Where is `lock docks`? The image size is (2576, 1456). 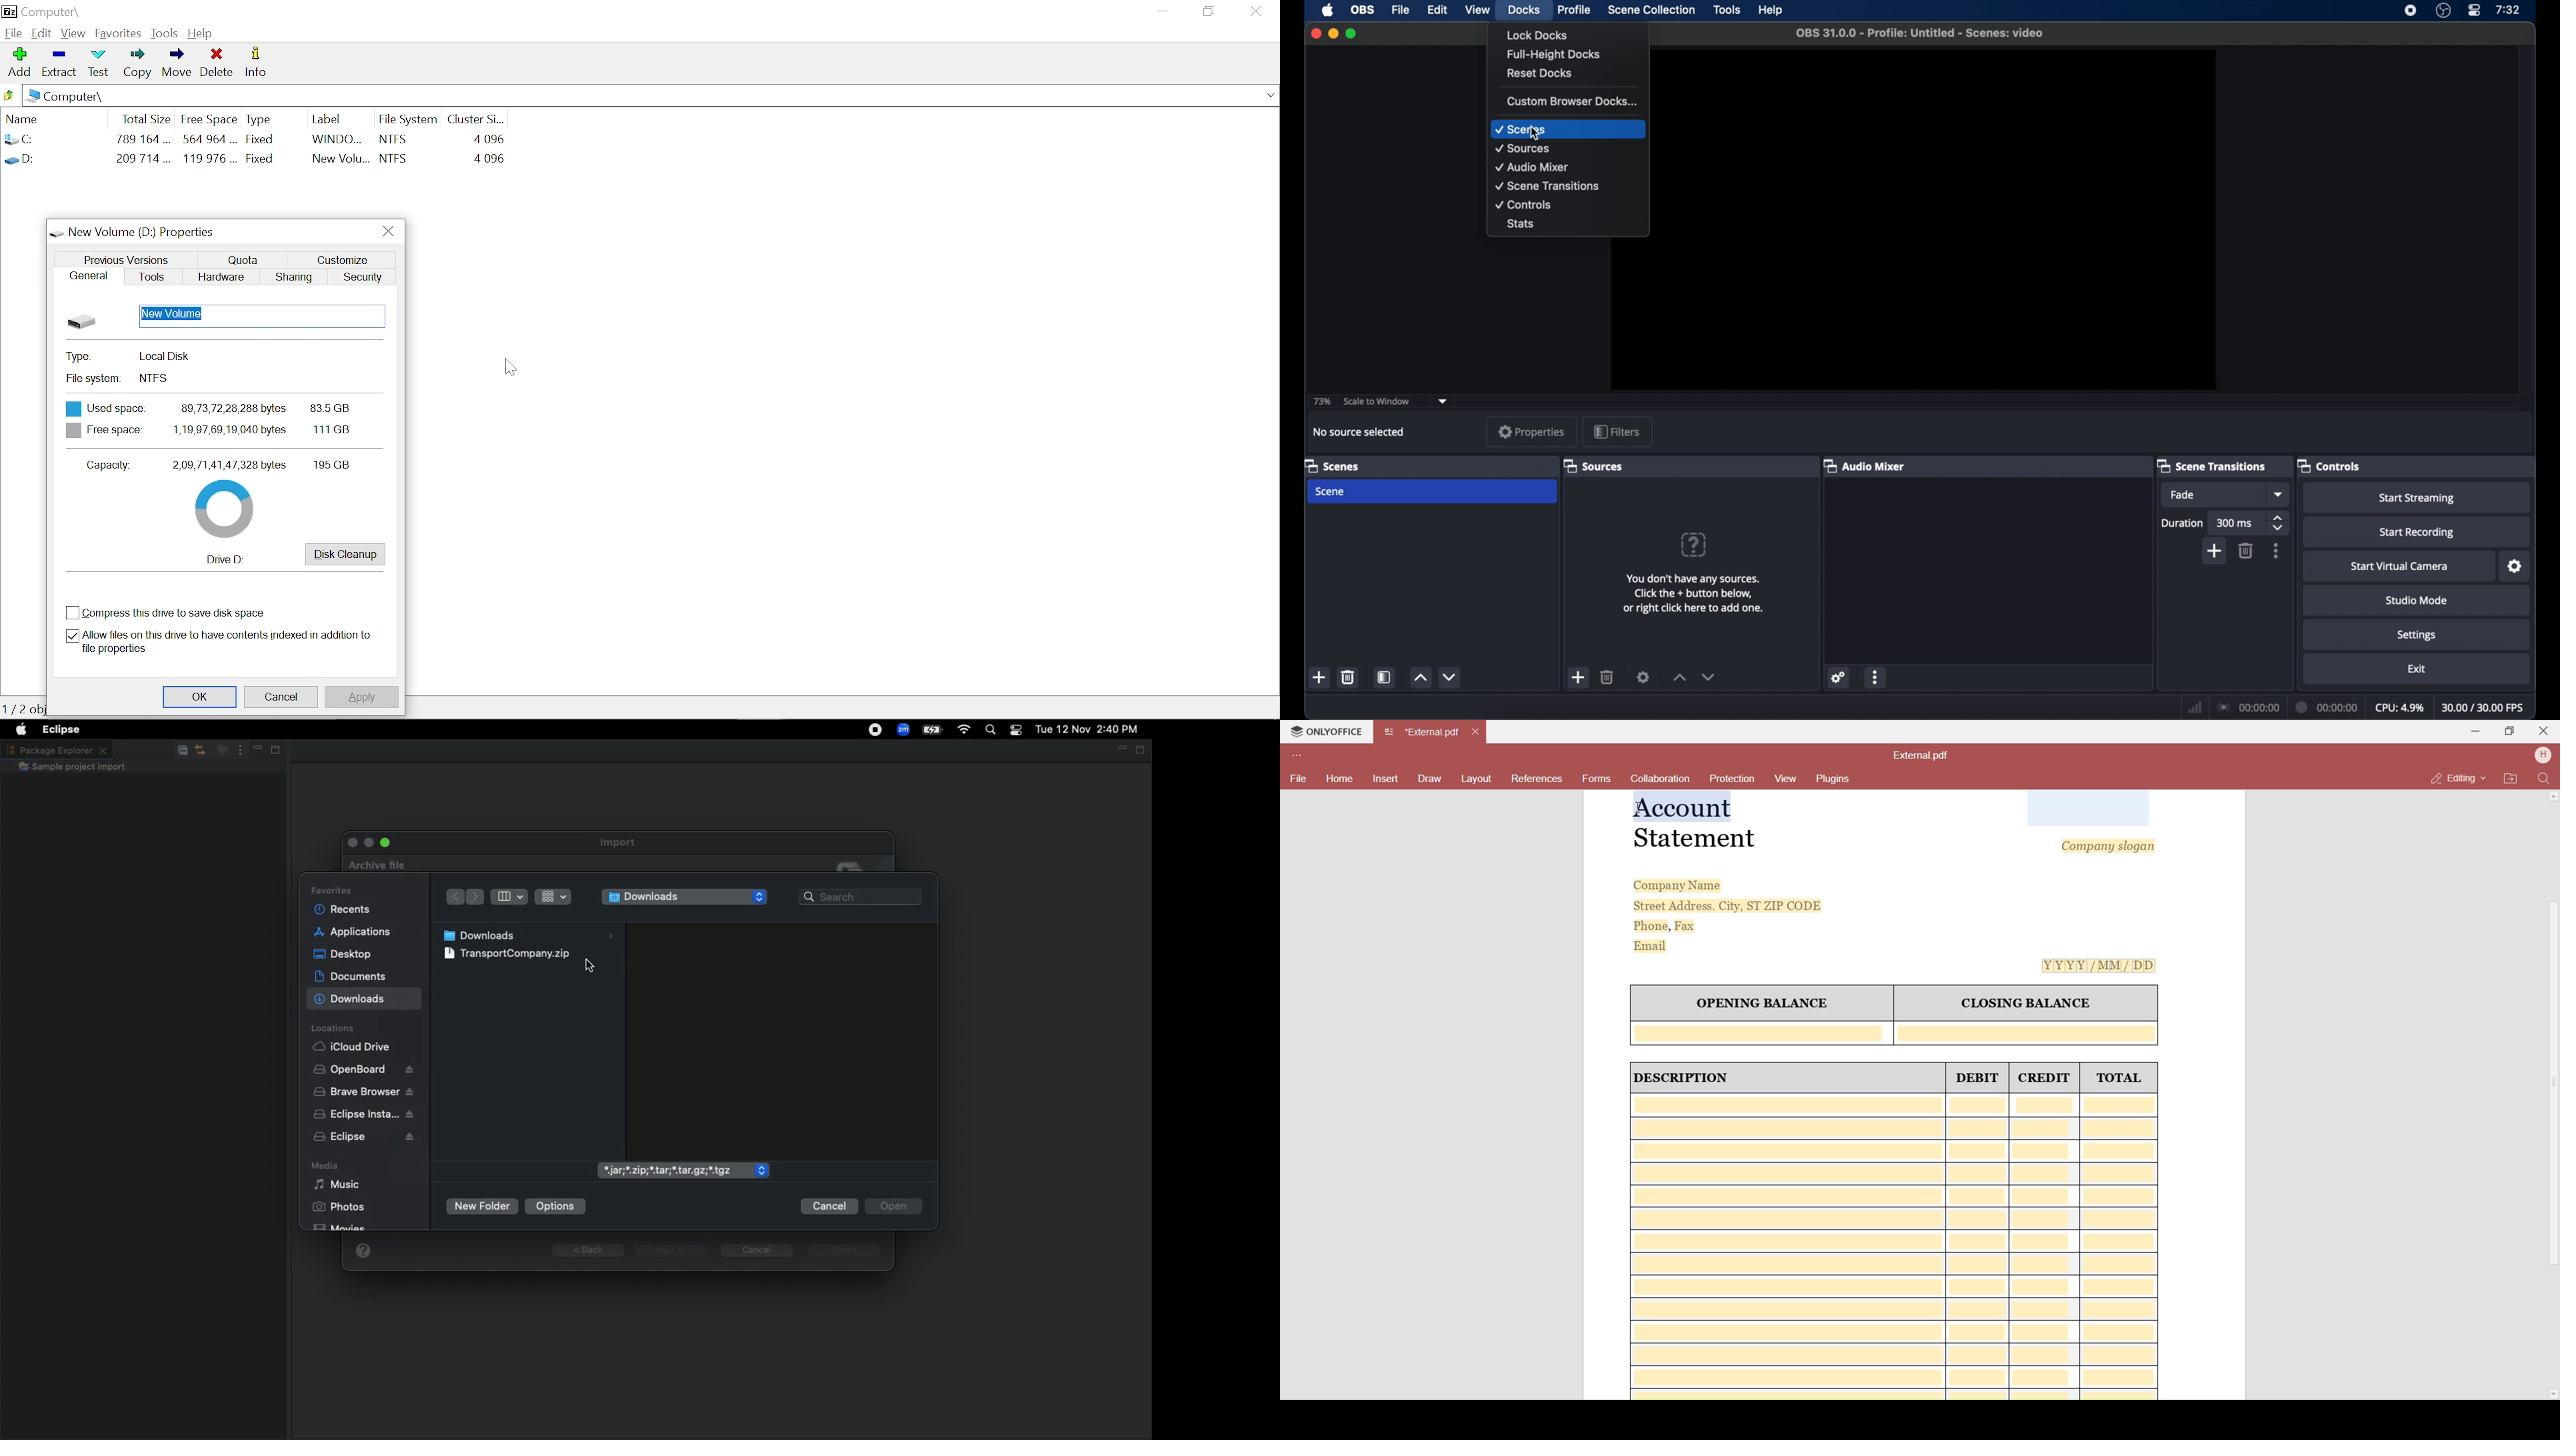
lock docks is located at coordinates (1537, 34).